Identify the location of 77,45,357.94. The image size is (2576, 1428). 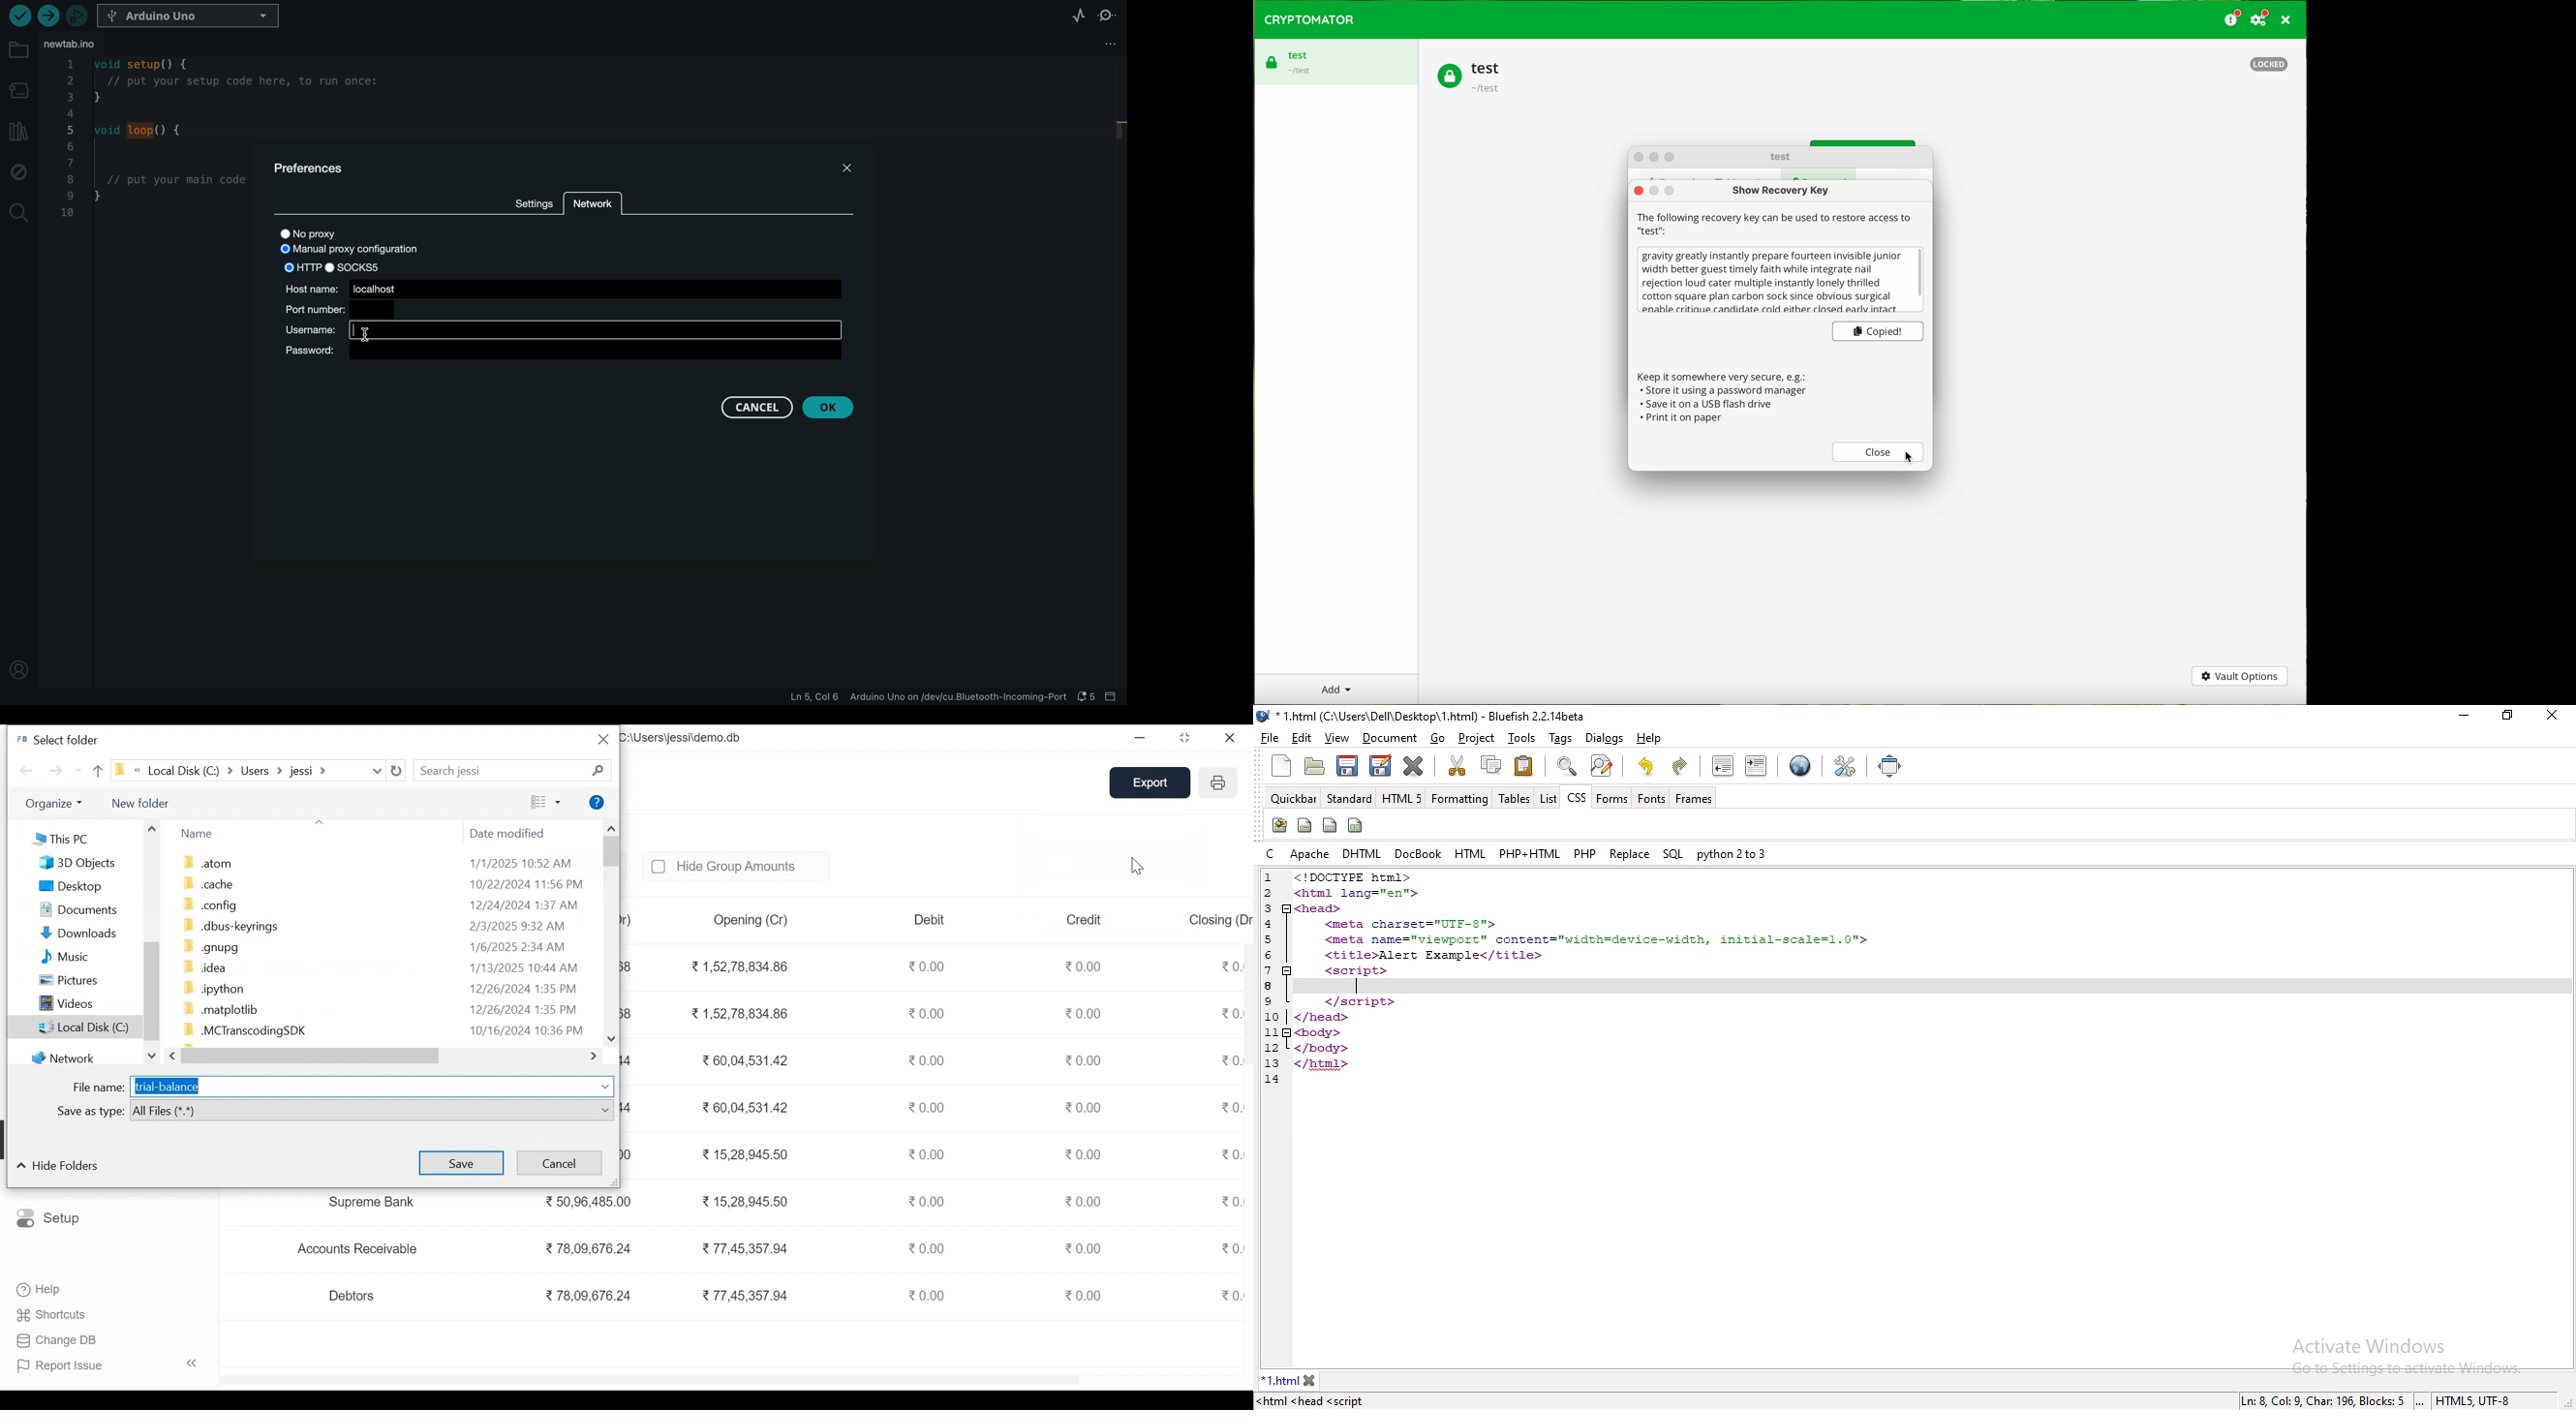
(745, 1294).